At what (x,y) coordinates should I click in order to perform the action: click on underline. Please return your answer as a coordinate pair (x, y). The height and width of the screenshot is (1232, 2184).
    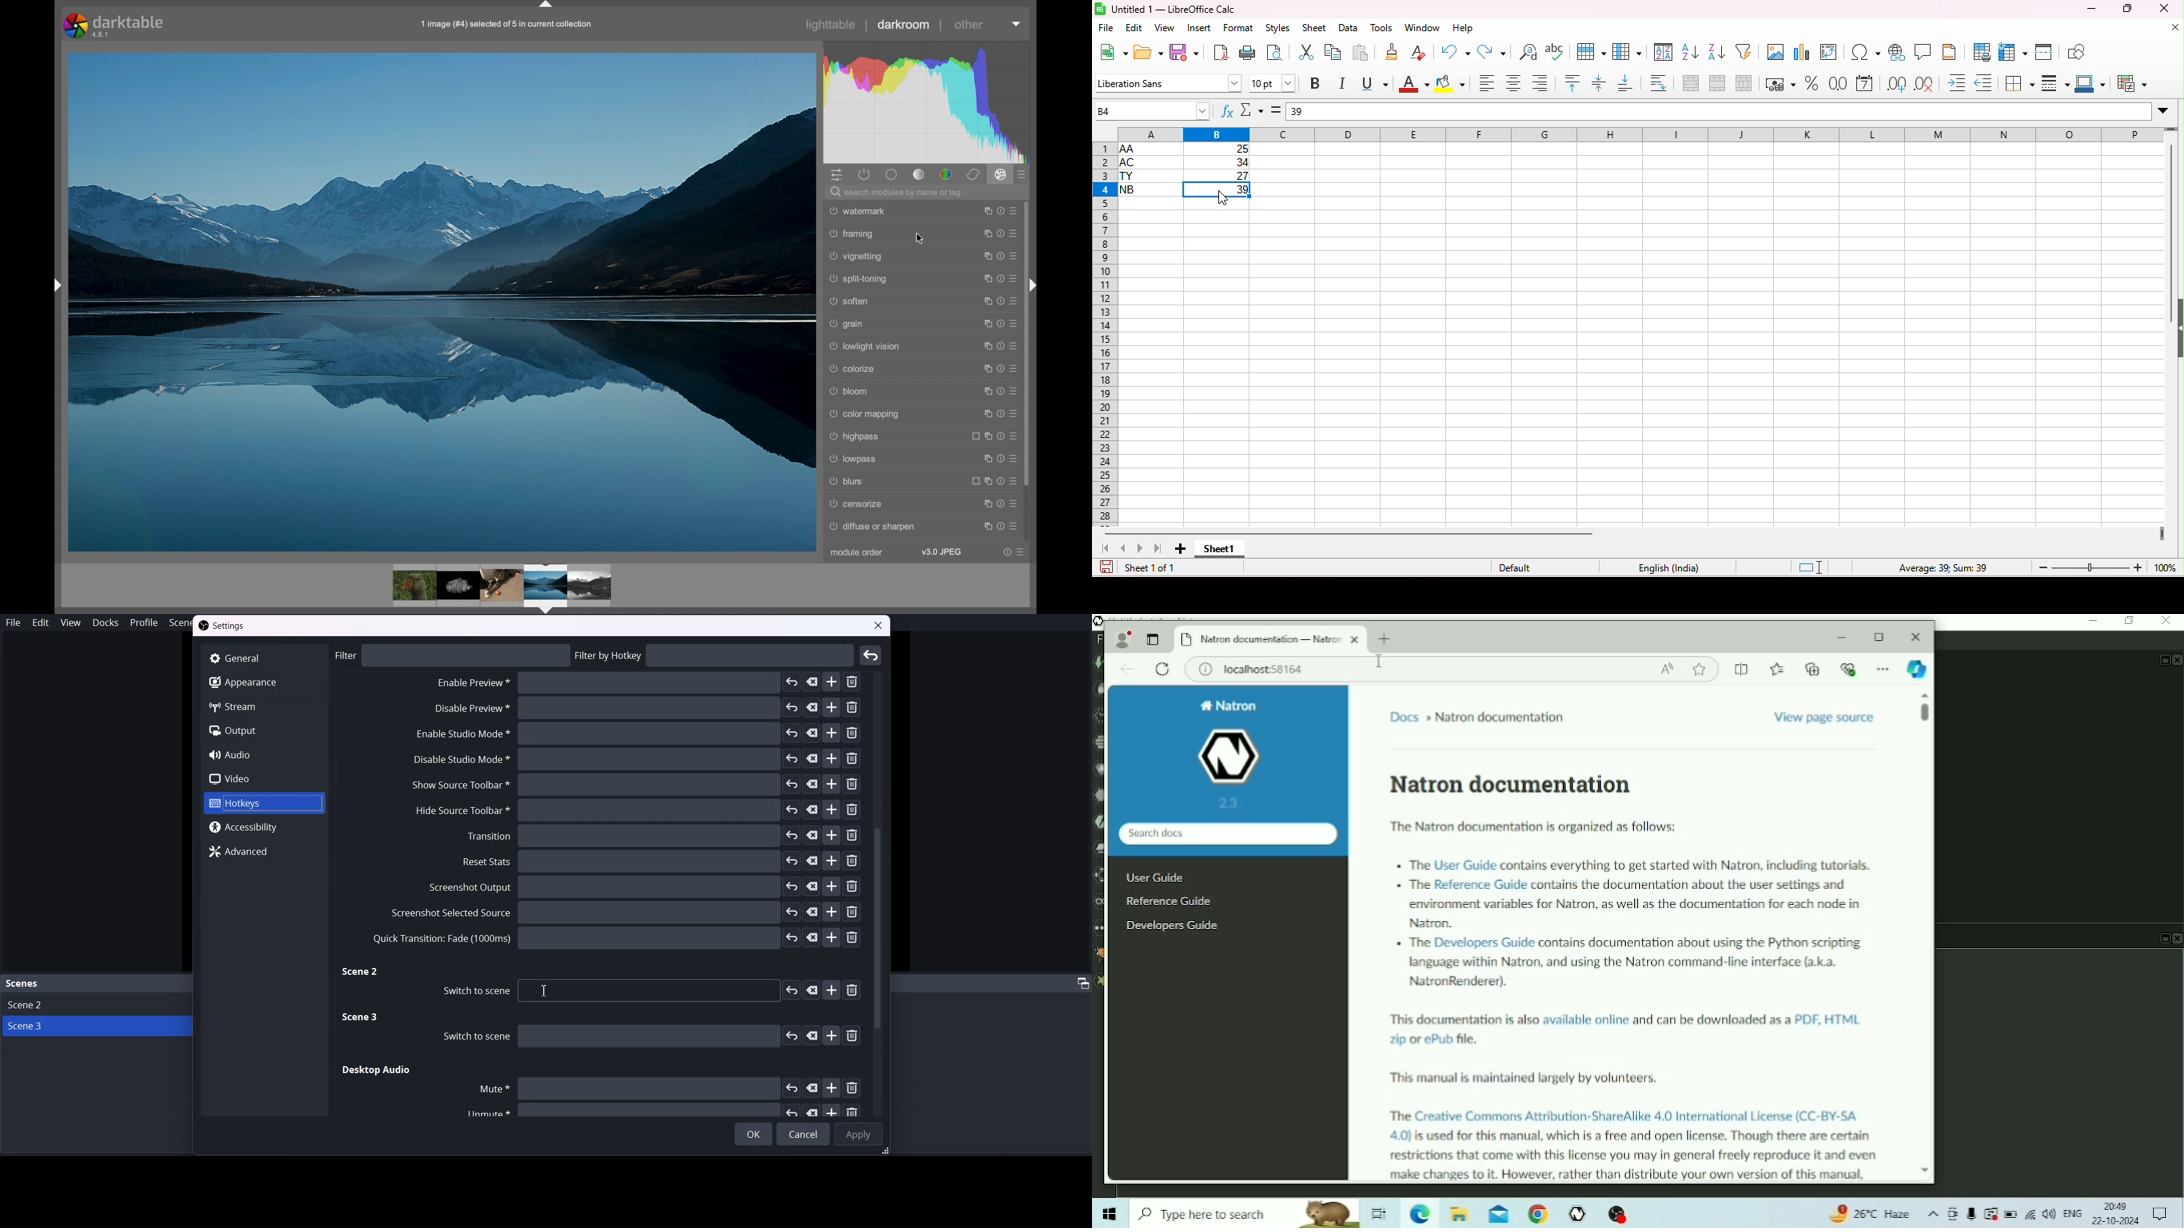
    Looking at the image, I should click on (1374, 84).